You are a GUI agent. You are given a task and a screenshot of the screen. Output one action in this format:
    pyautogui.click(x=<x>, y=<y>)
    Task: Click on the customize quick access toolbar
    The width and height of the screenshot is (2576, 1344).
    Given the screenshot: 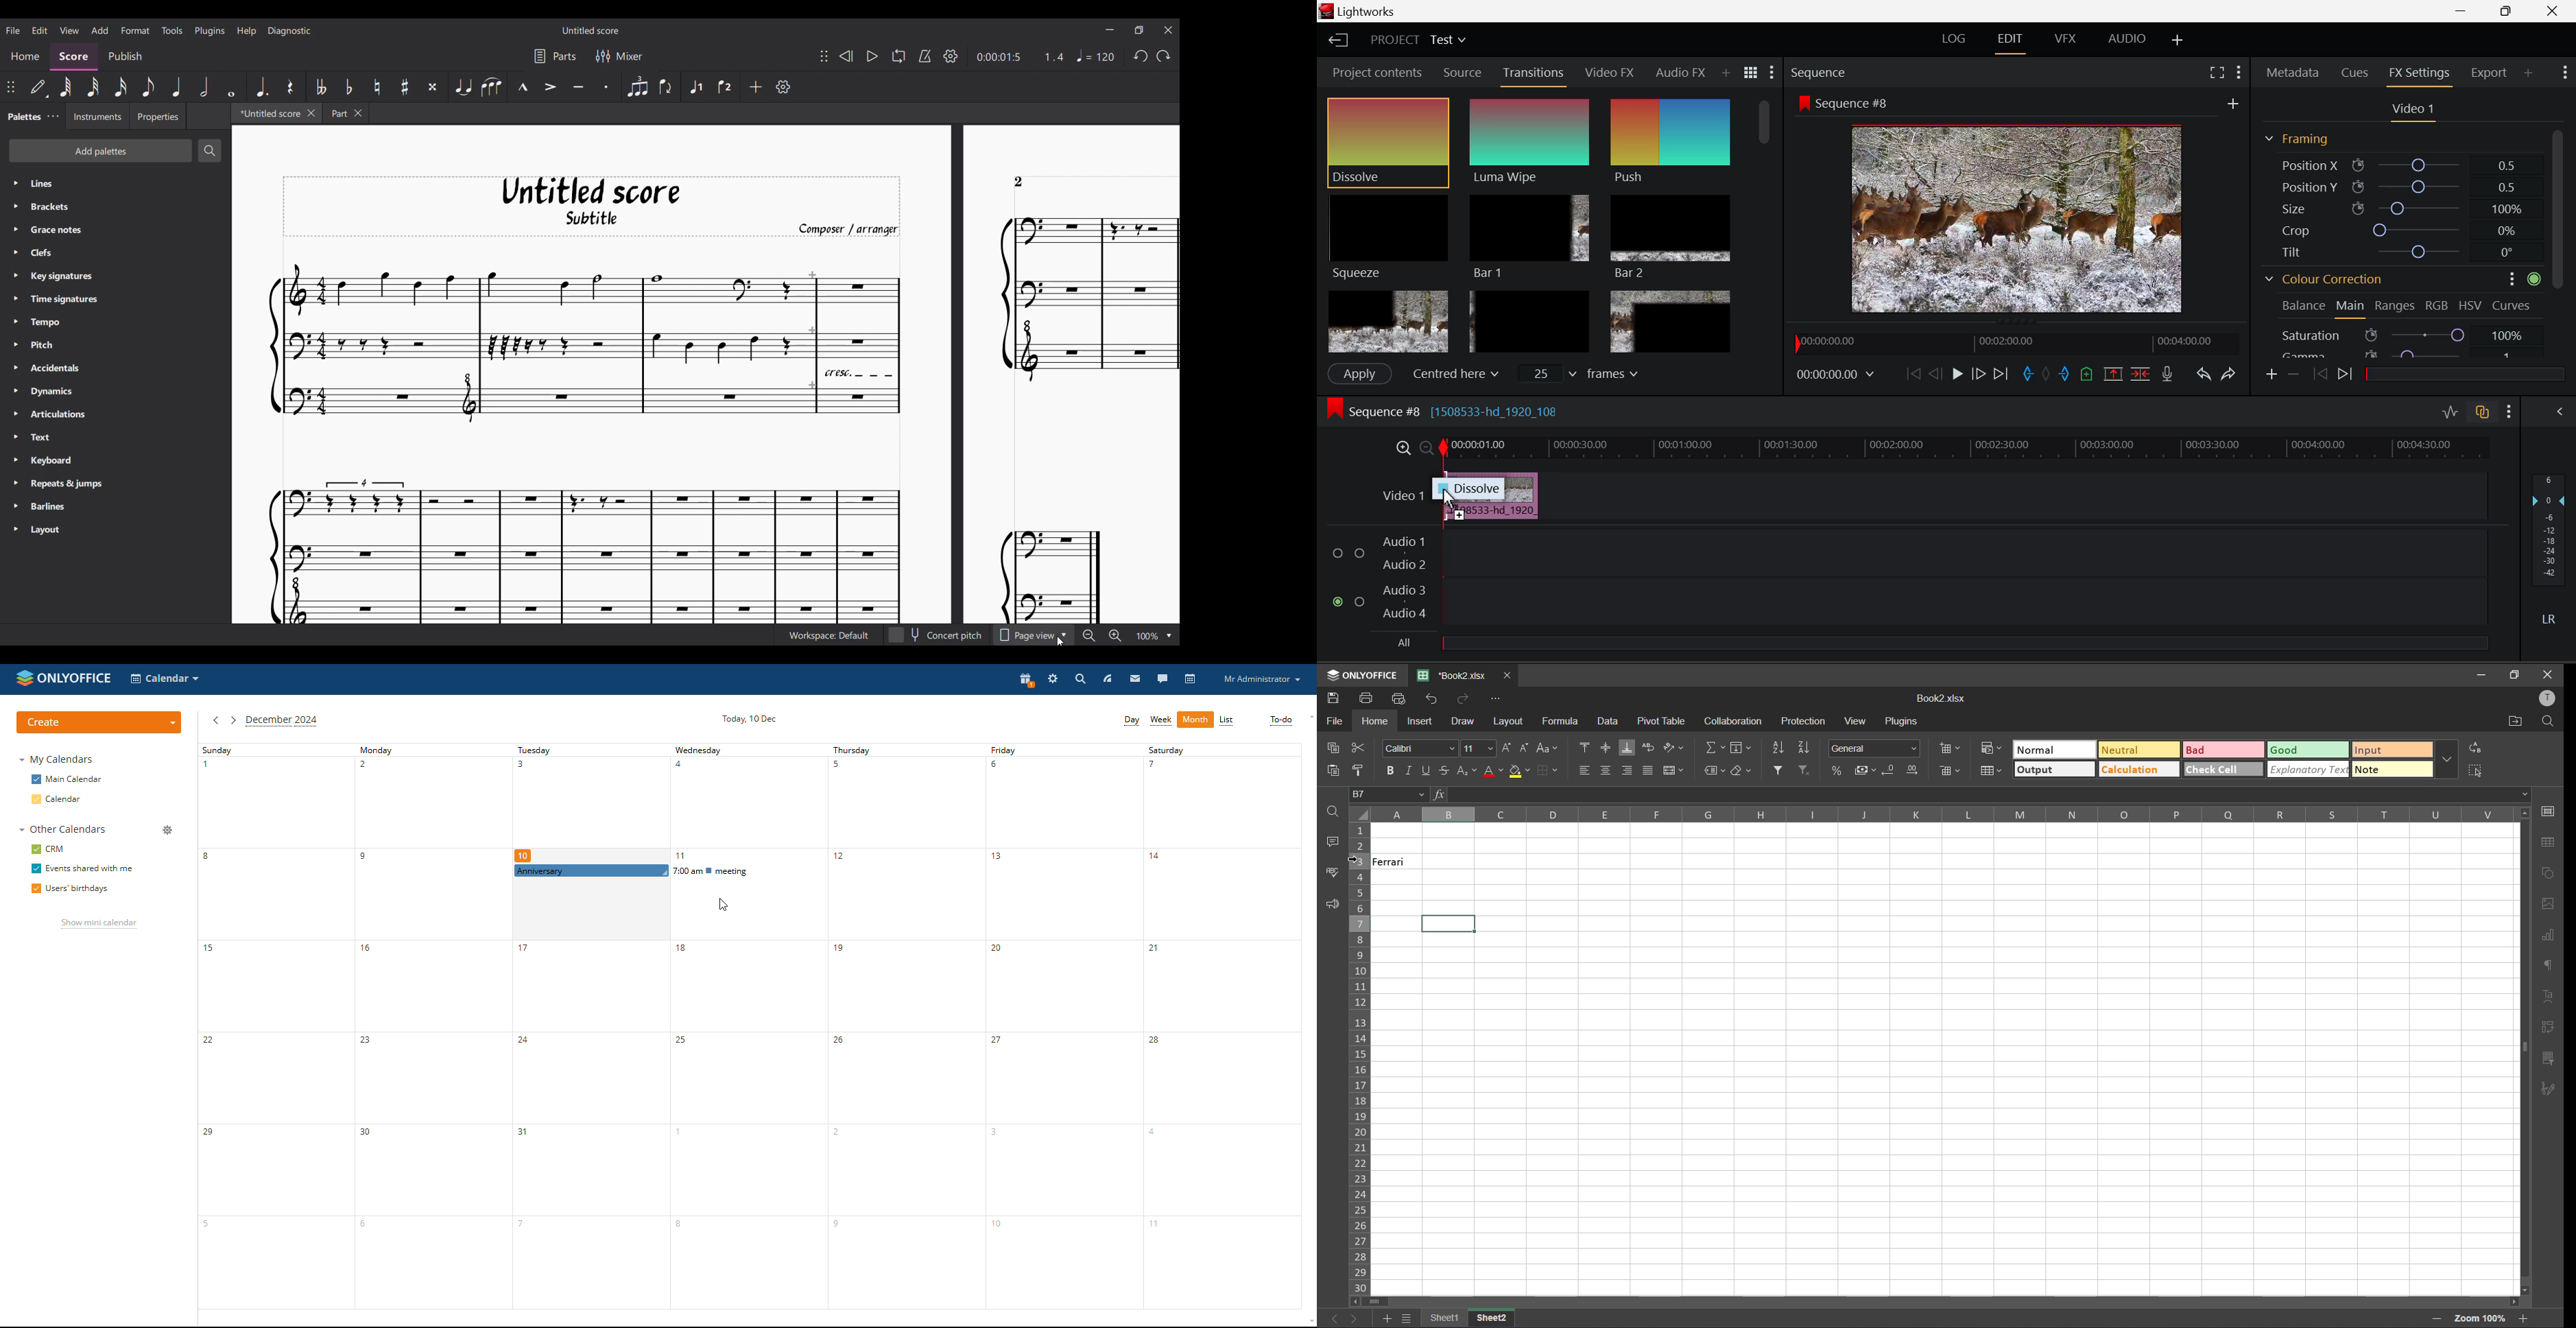 What is the action you would take?
    pyautogui.click(x=1498, y=700)
    